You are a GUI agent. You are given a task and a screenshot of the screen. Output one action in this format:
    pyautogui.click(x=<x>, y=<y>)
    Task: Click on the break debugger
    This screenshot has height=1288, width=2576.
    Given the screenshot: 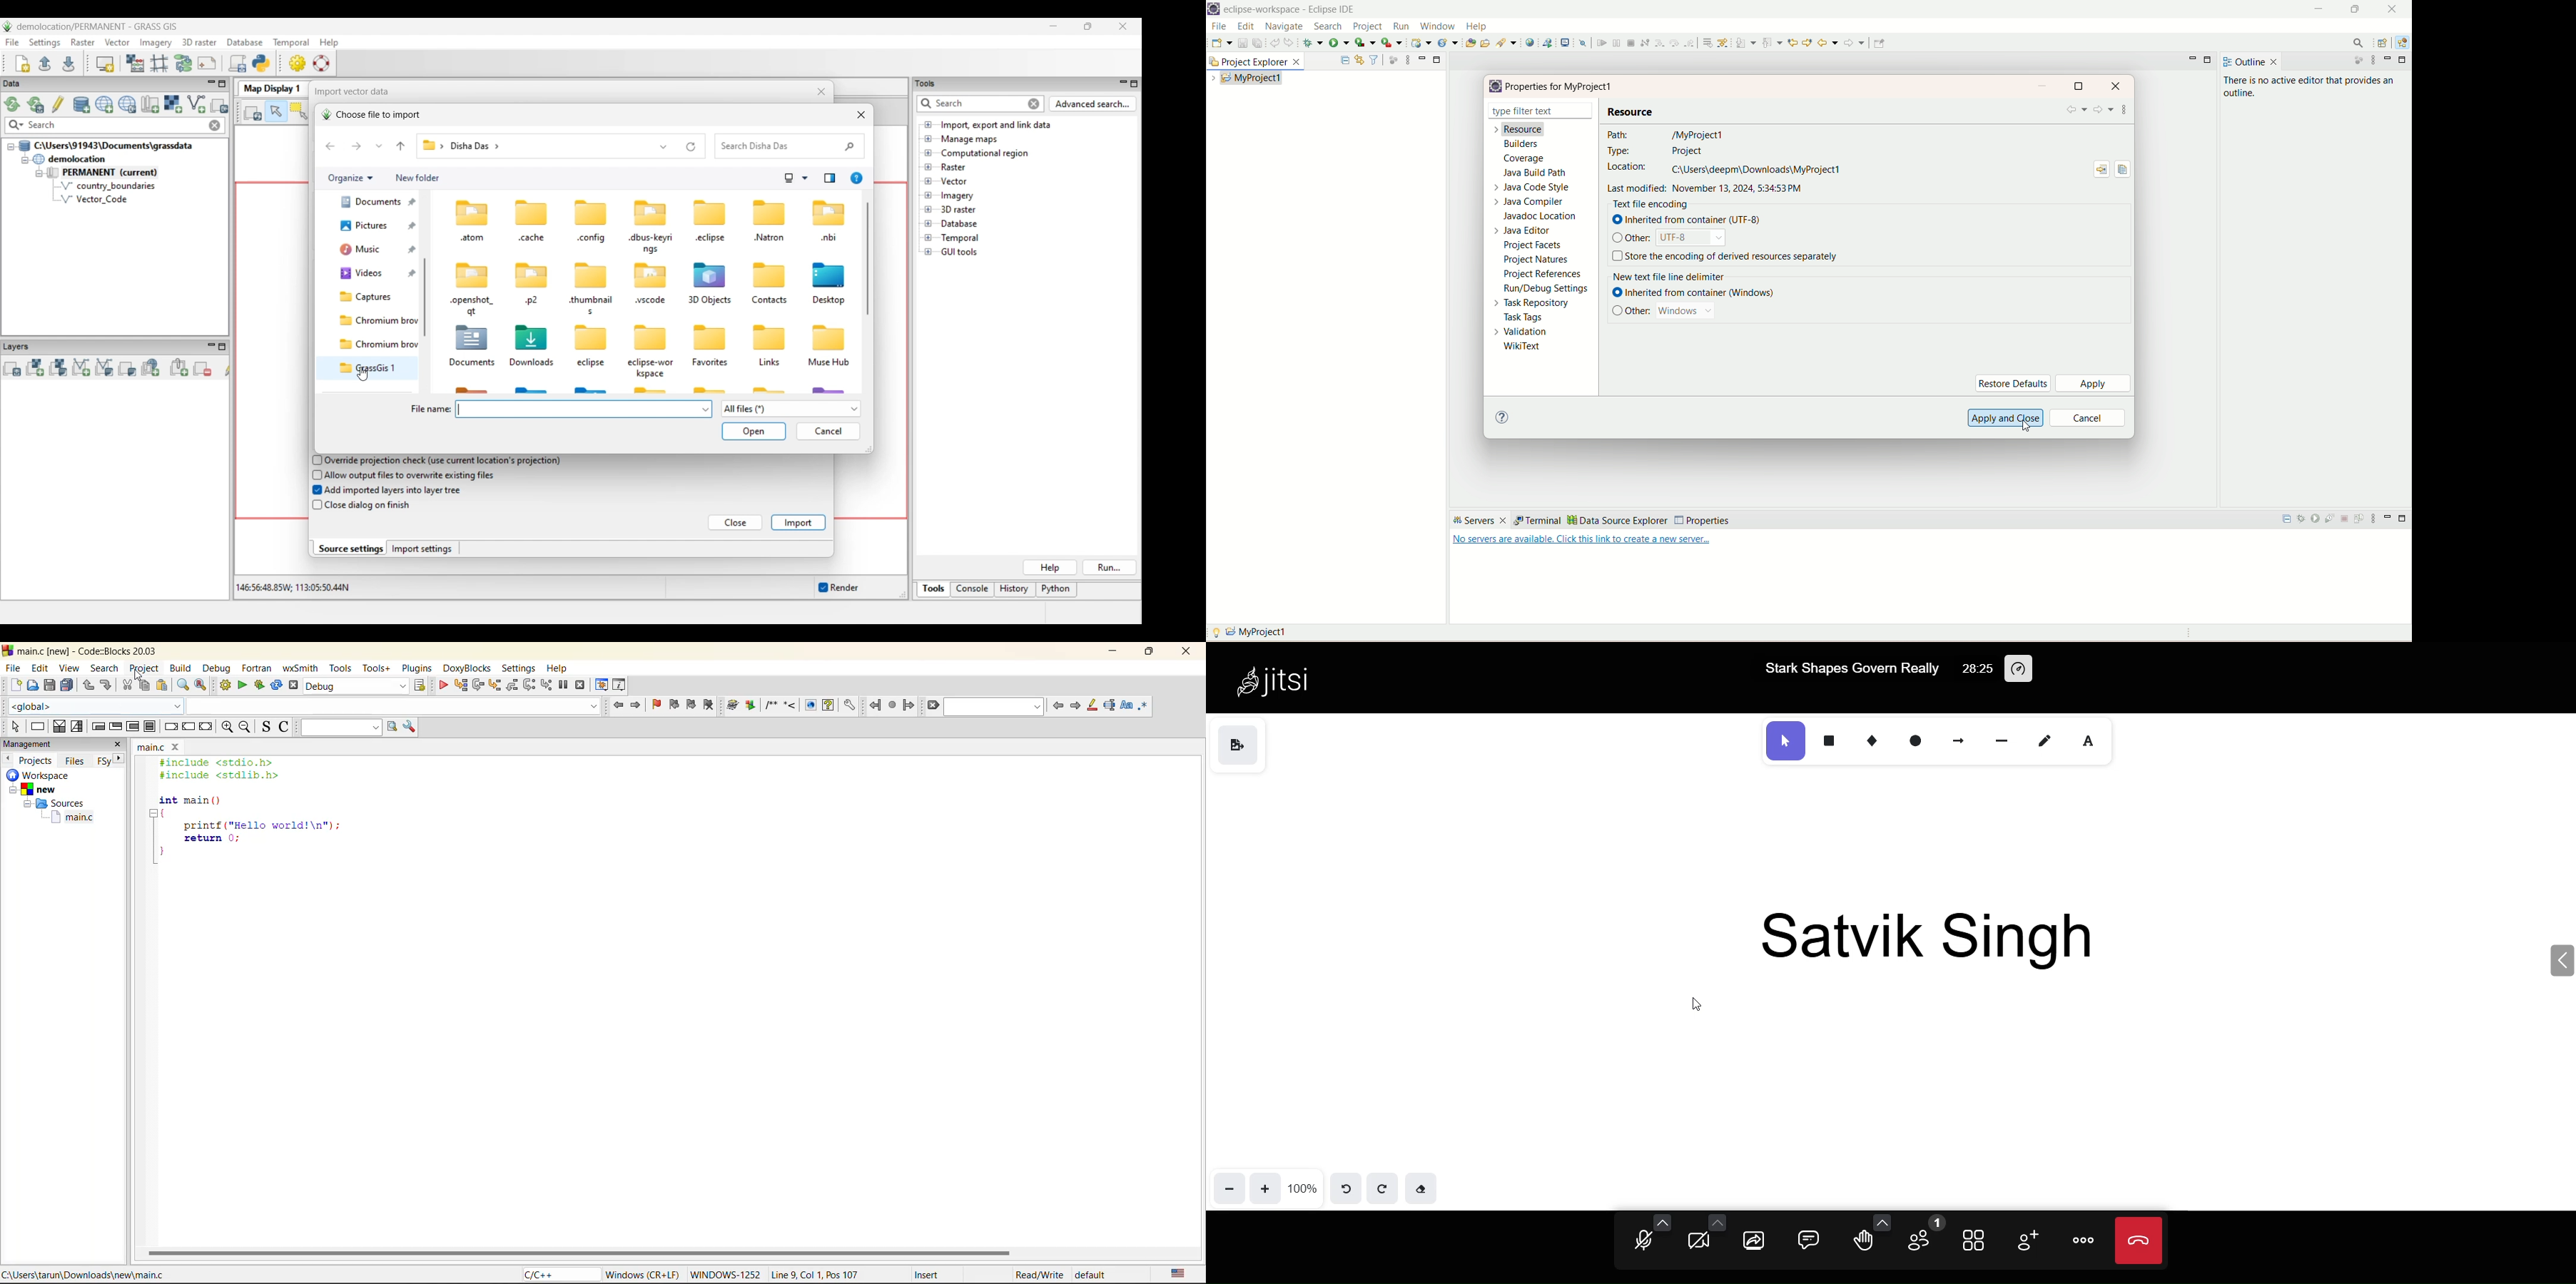 What is the action you would take?
    pyautogui.click(x=564, y=685)
    